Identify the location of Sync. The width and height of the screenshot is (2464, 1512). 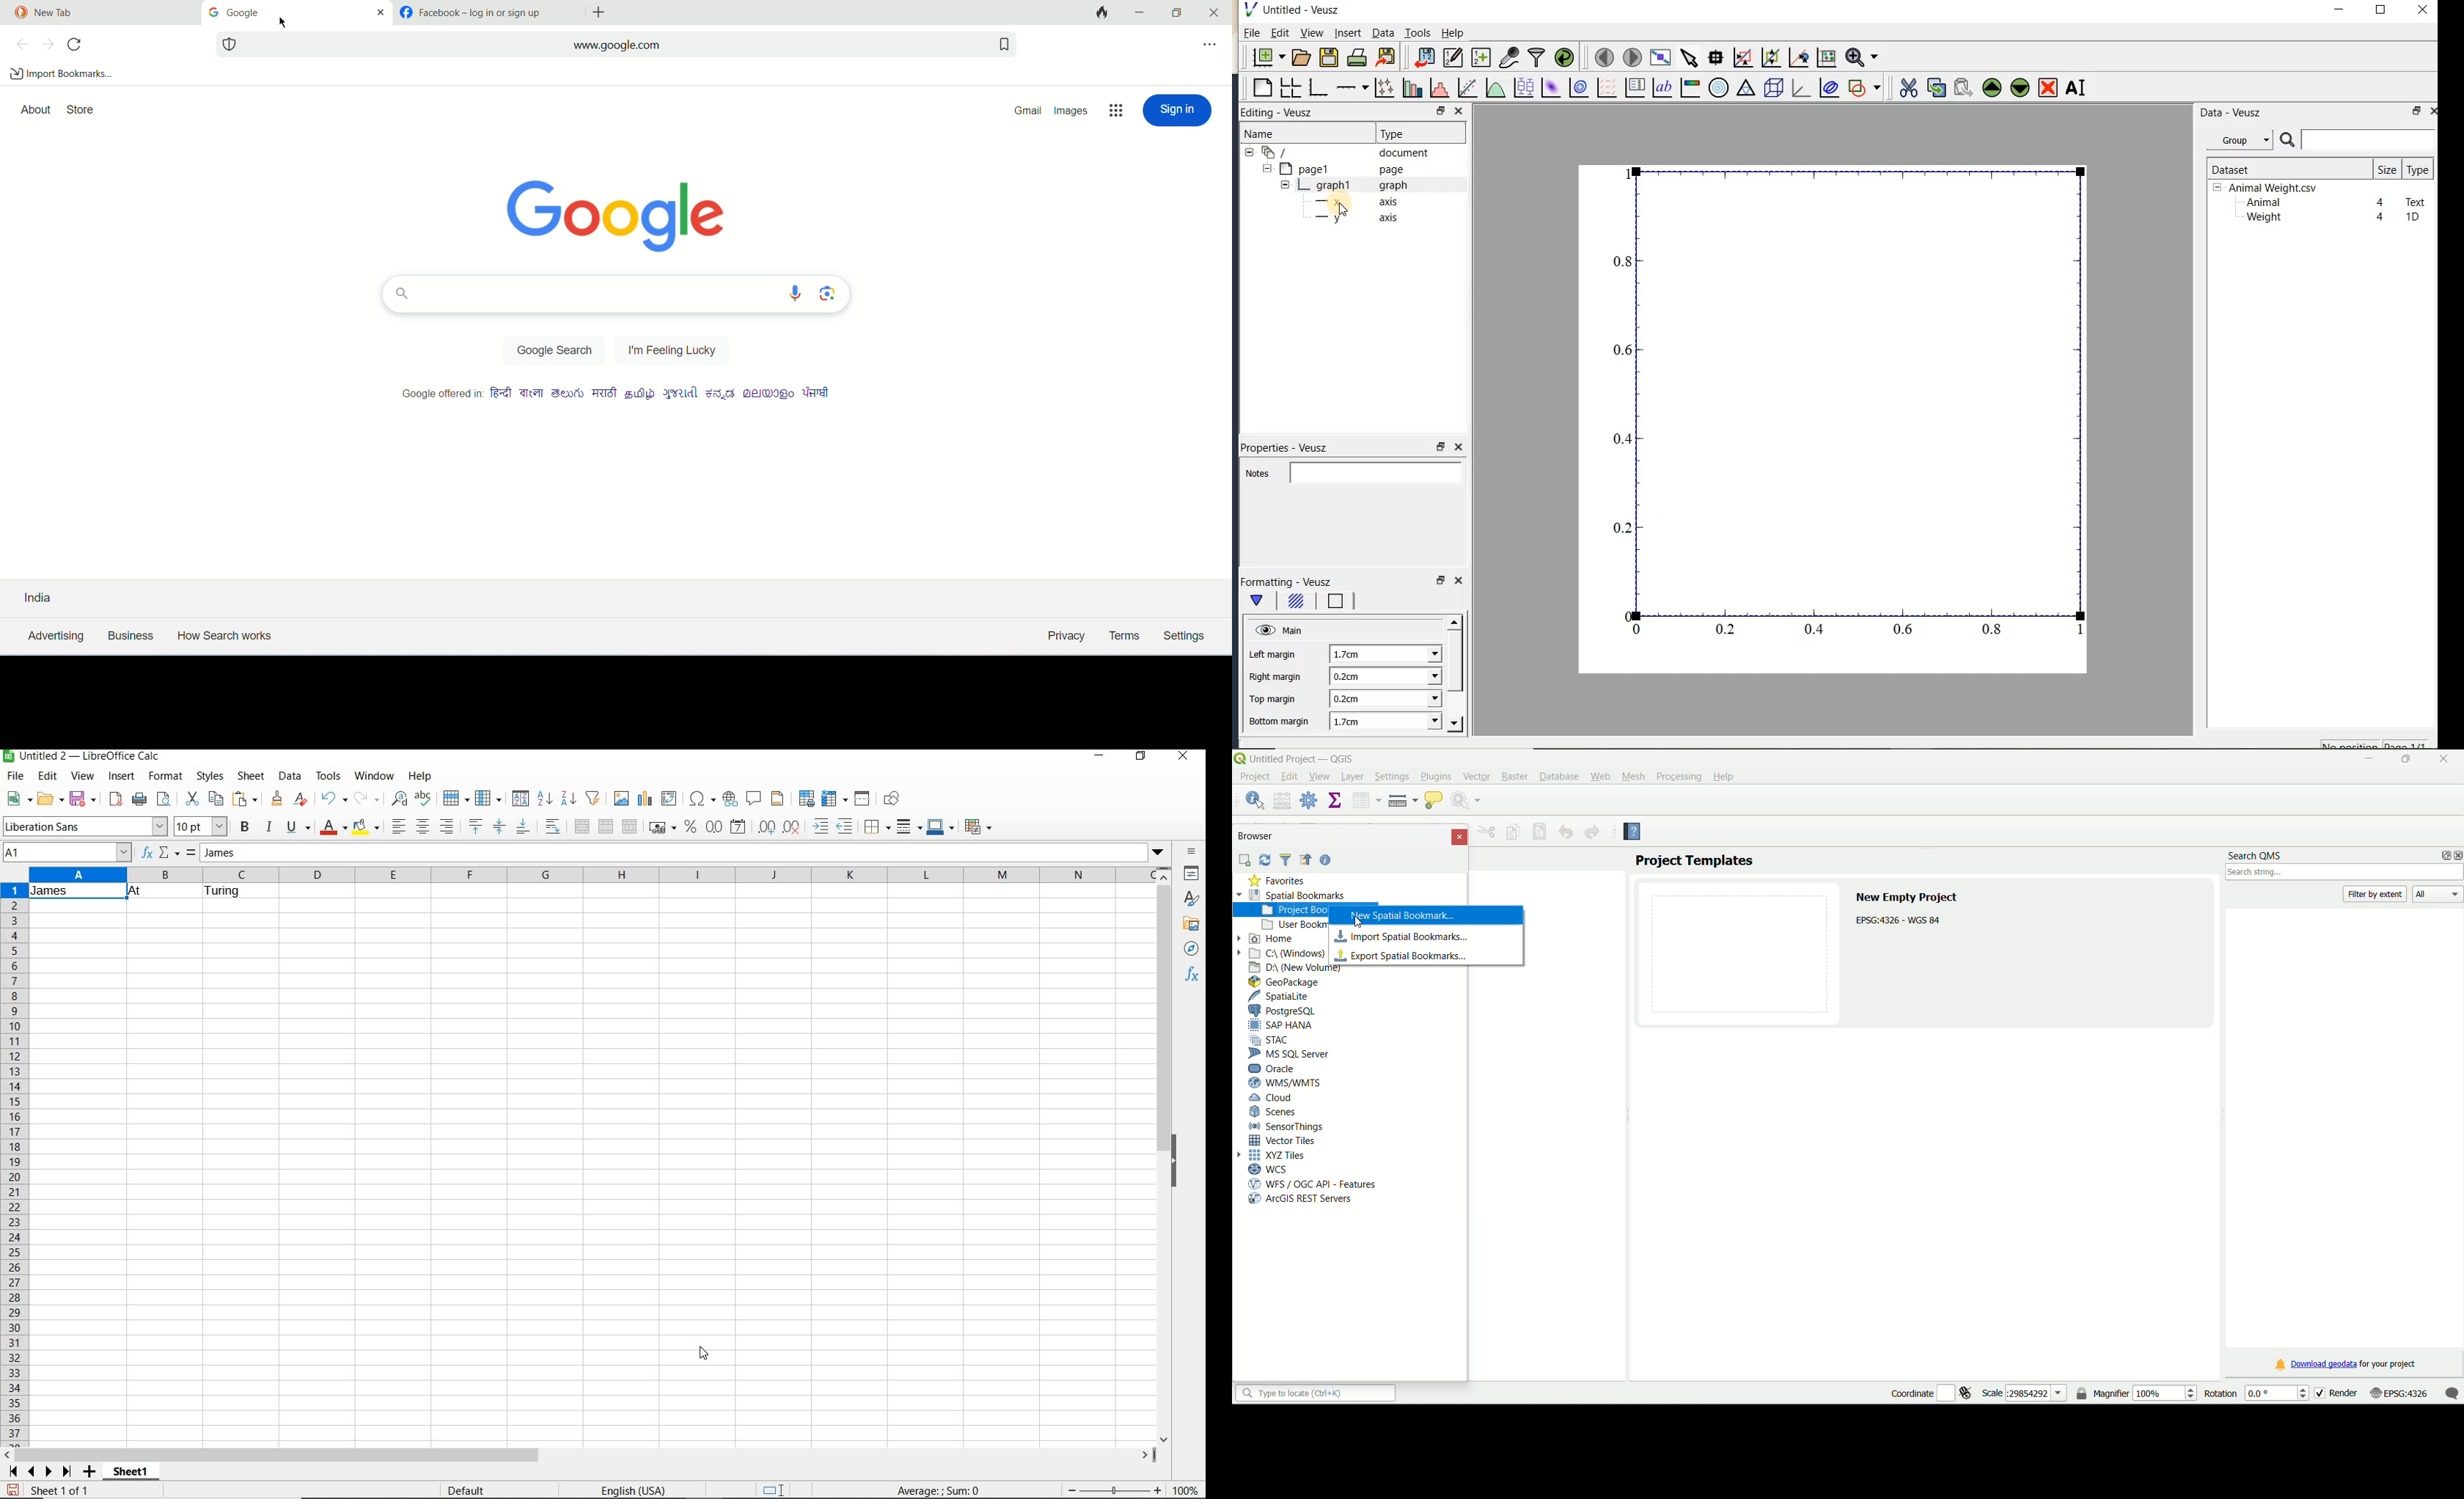
(1265, 860).